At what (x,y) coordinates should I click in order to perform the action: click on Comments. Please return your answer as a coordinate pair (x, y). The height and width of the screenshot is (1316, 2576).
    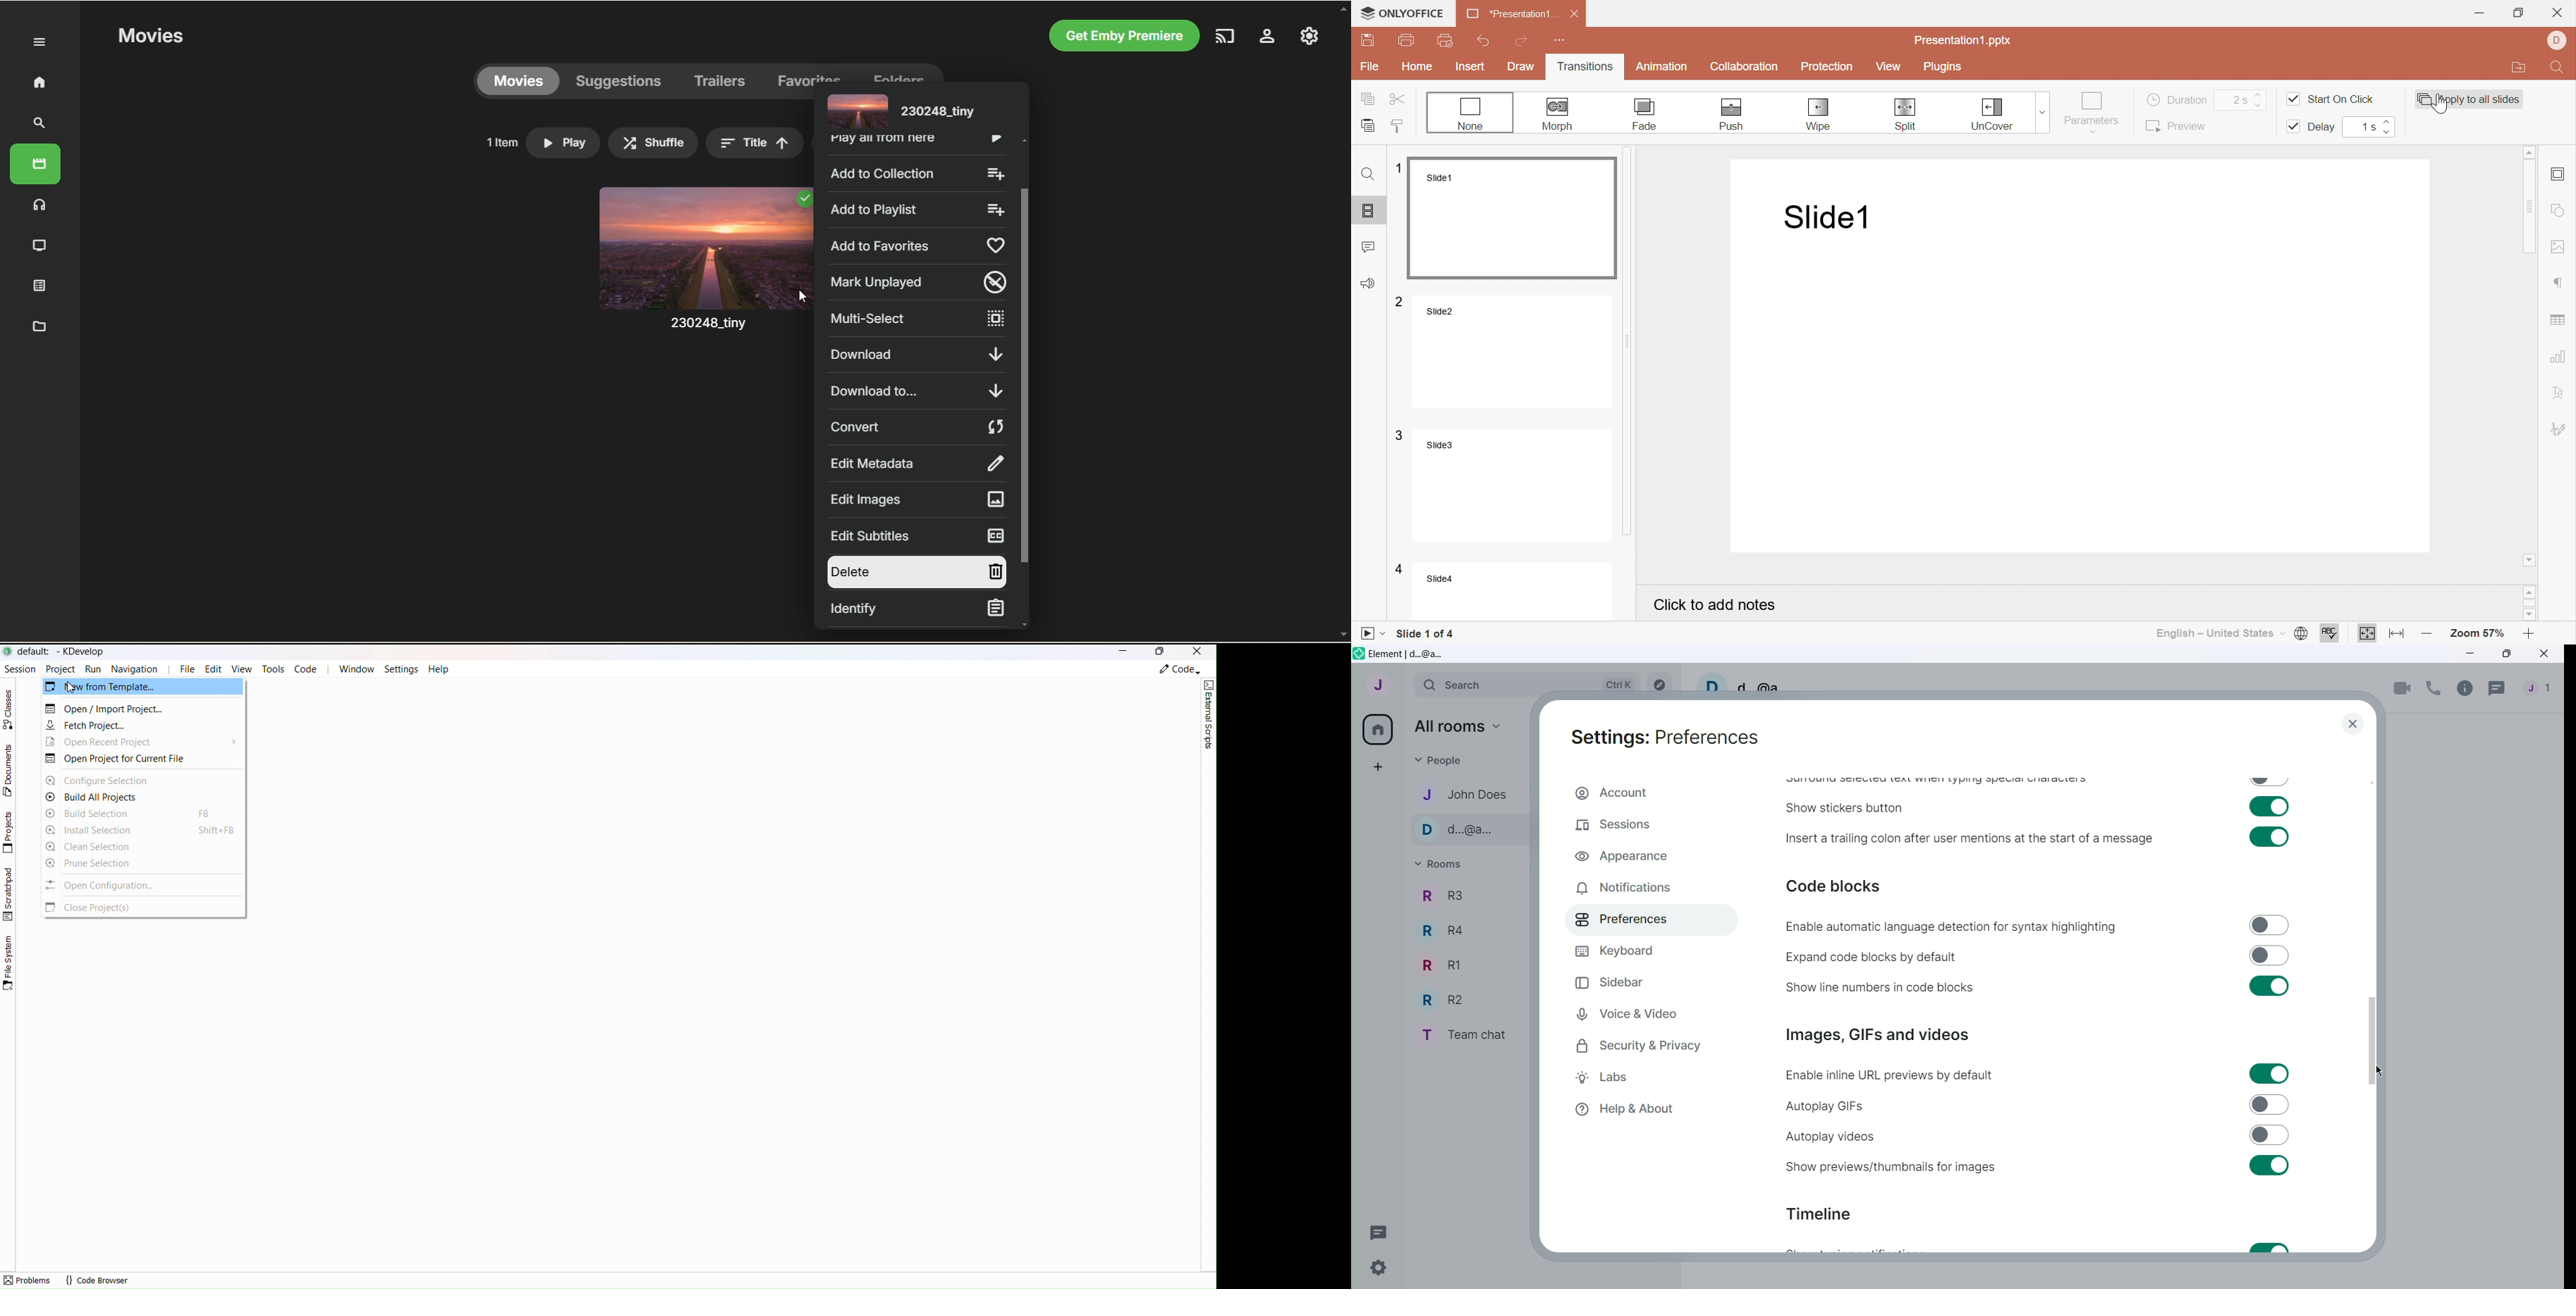
    Looking at the image, I should click on (1368, 246).